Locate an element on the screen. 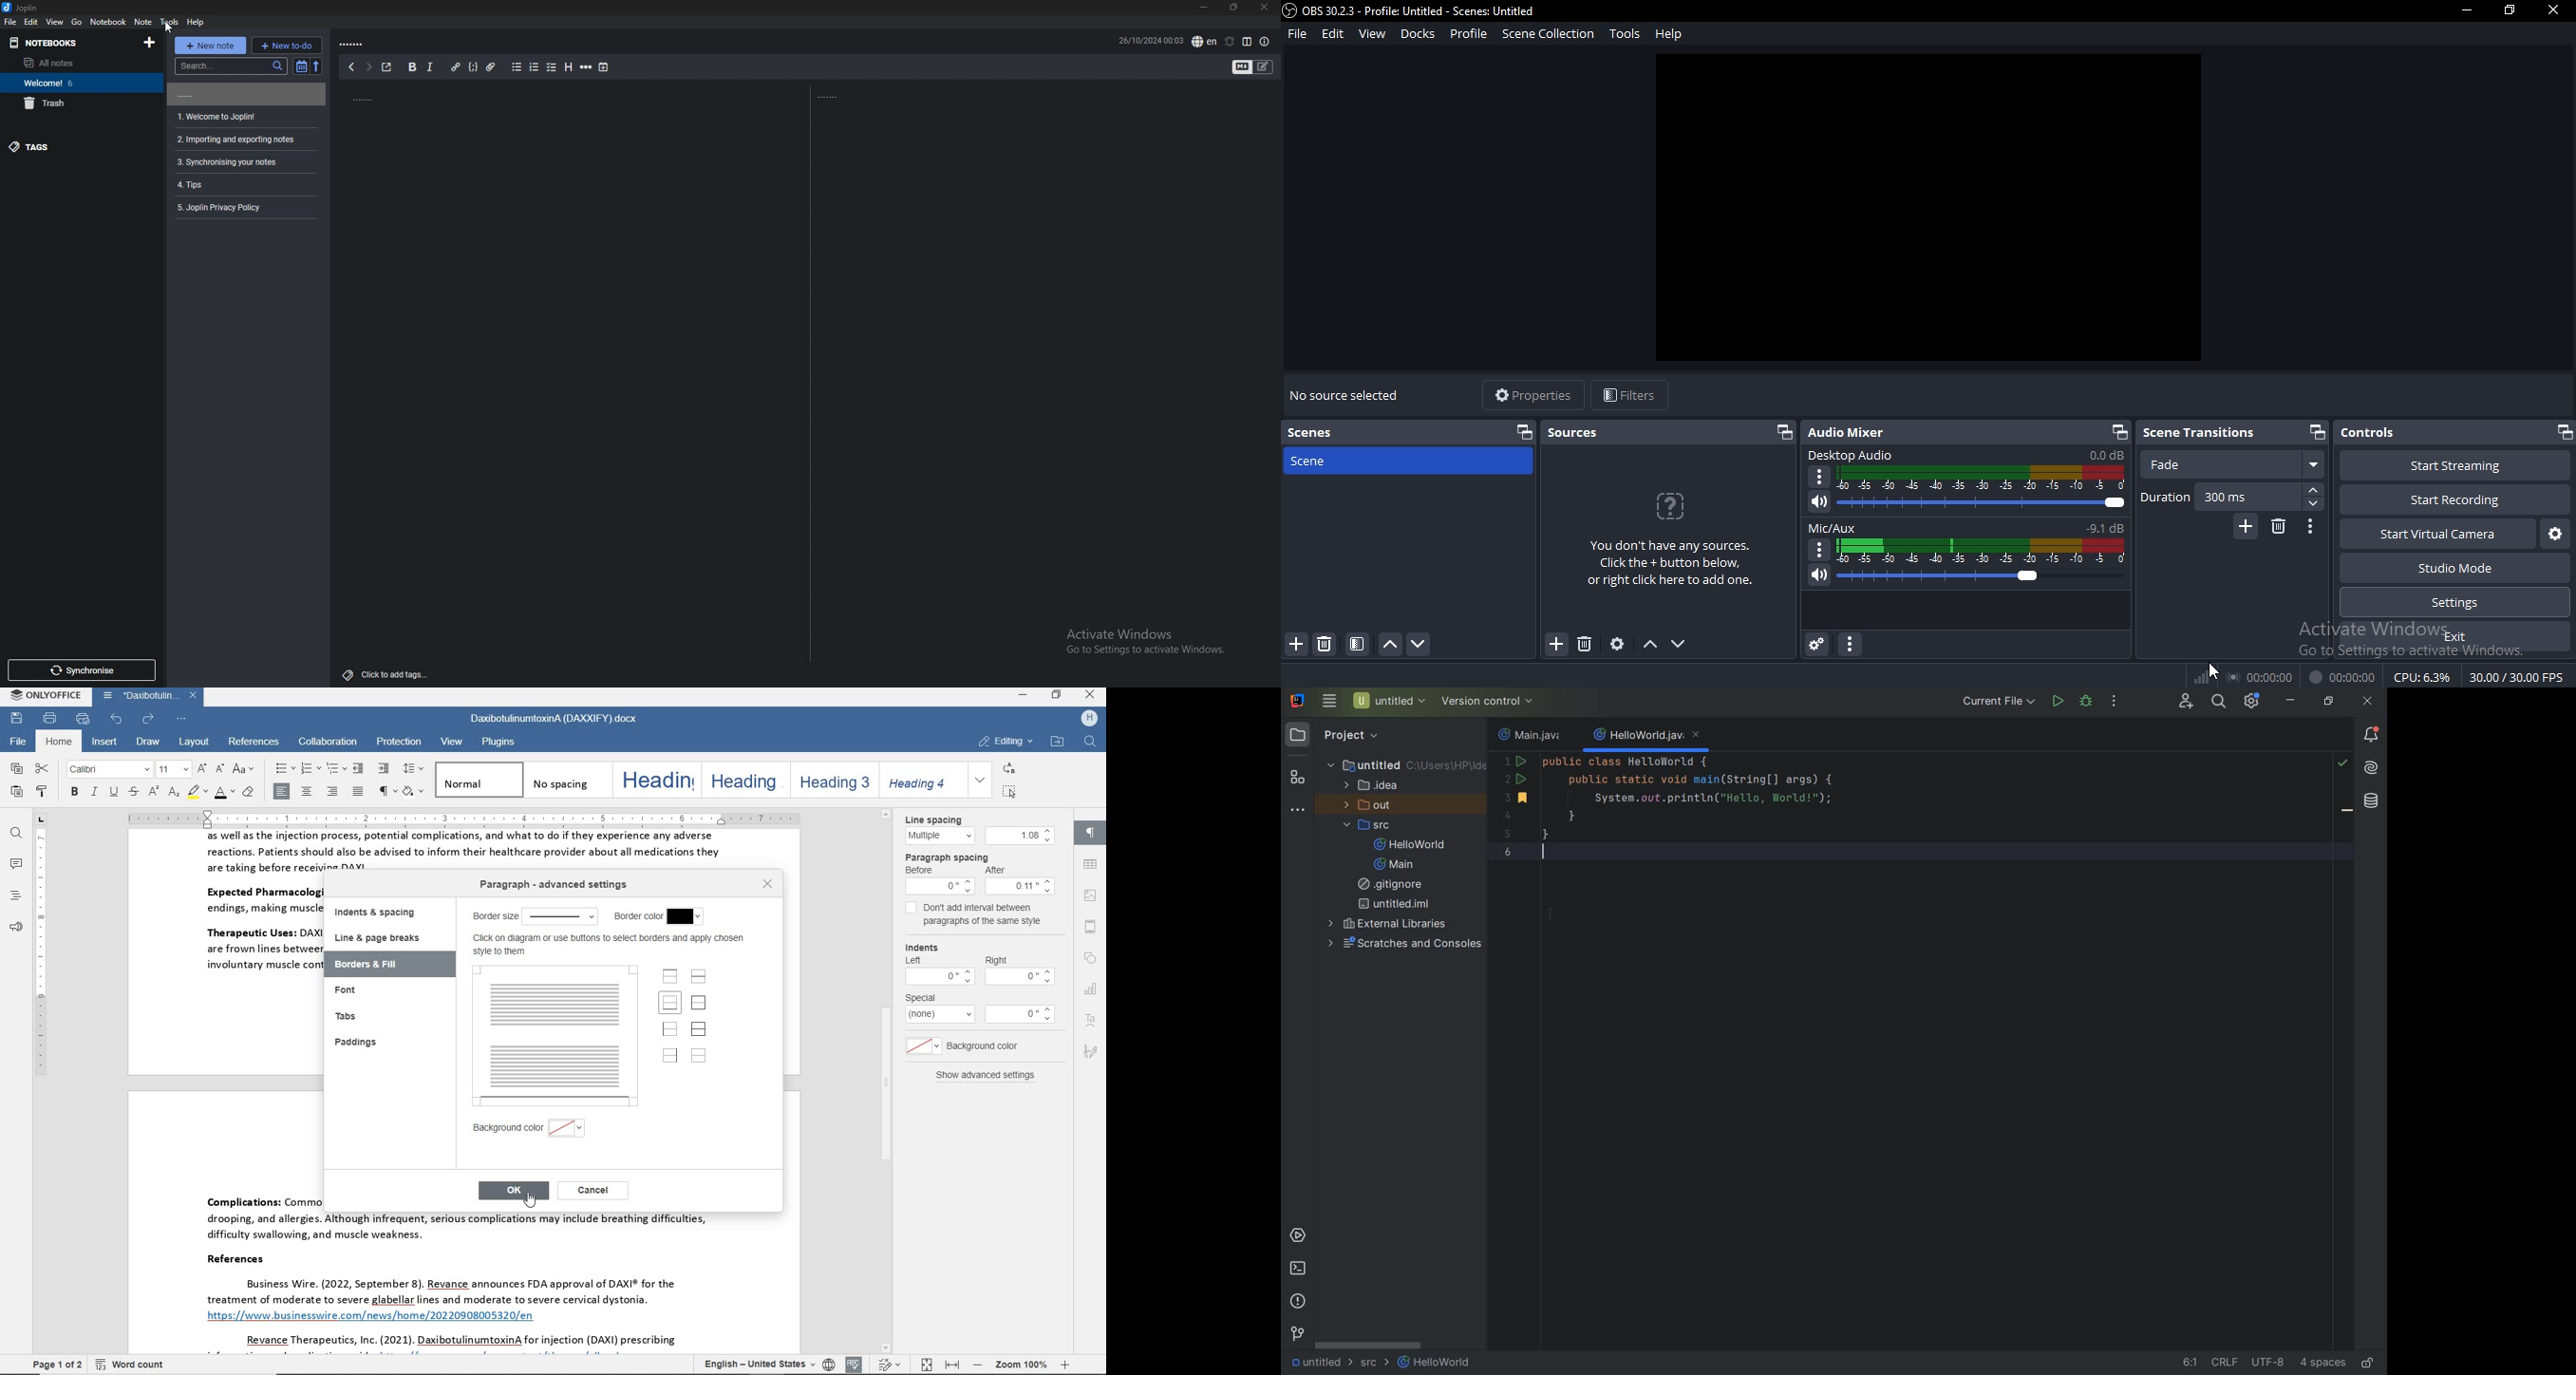  paragraph line spacing is located at coordinates (414, 768).